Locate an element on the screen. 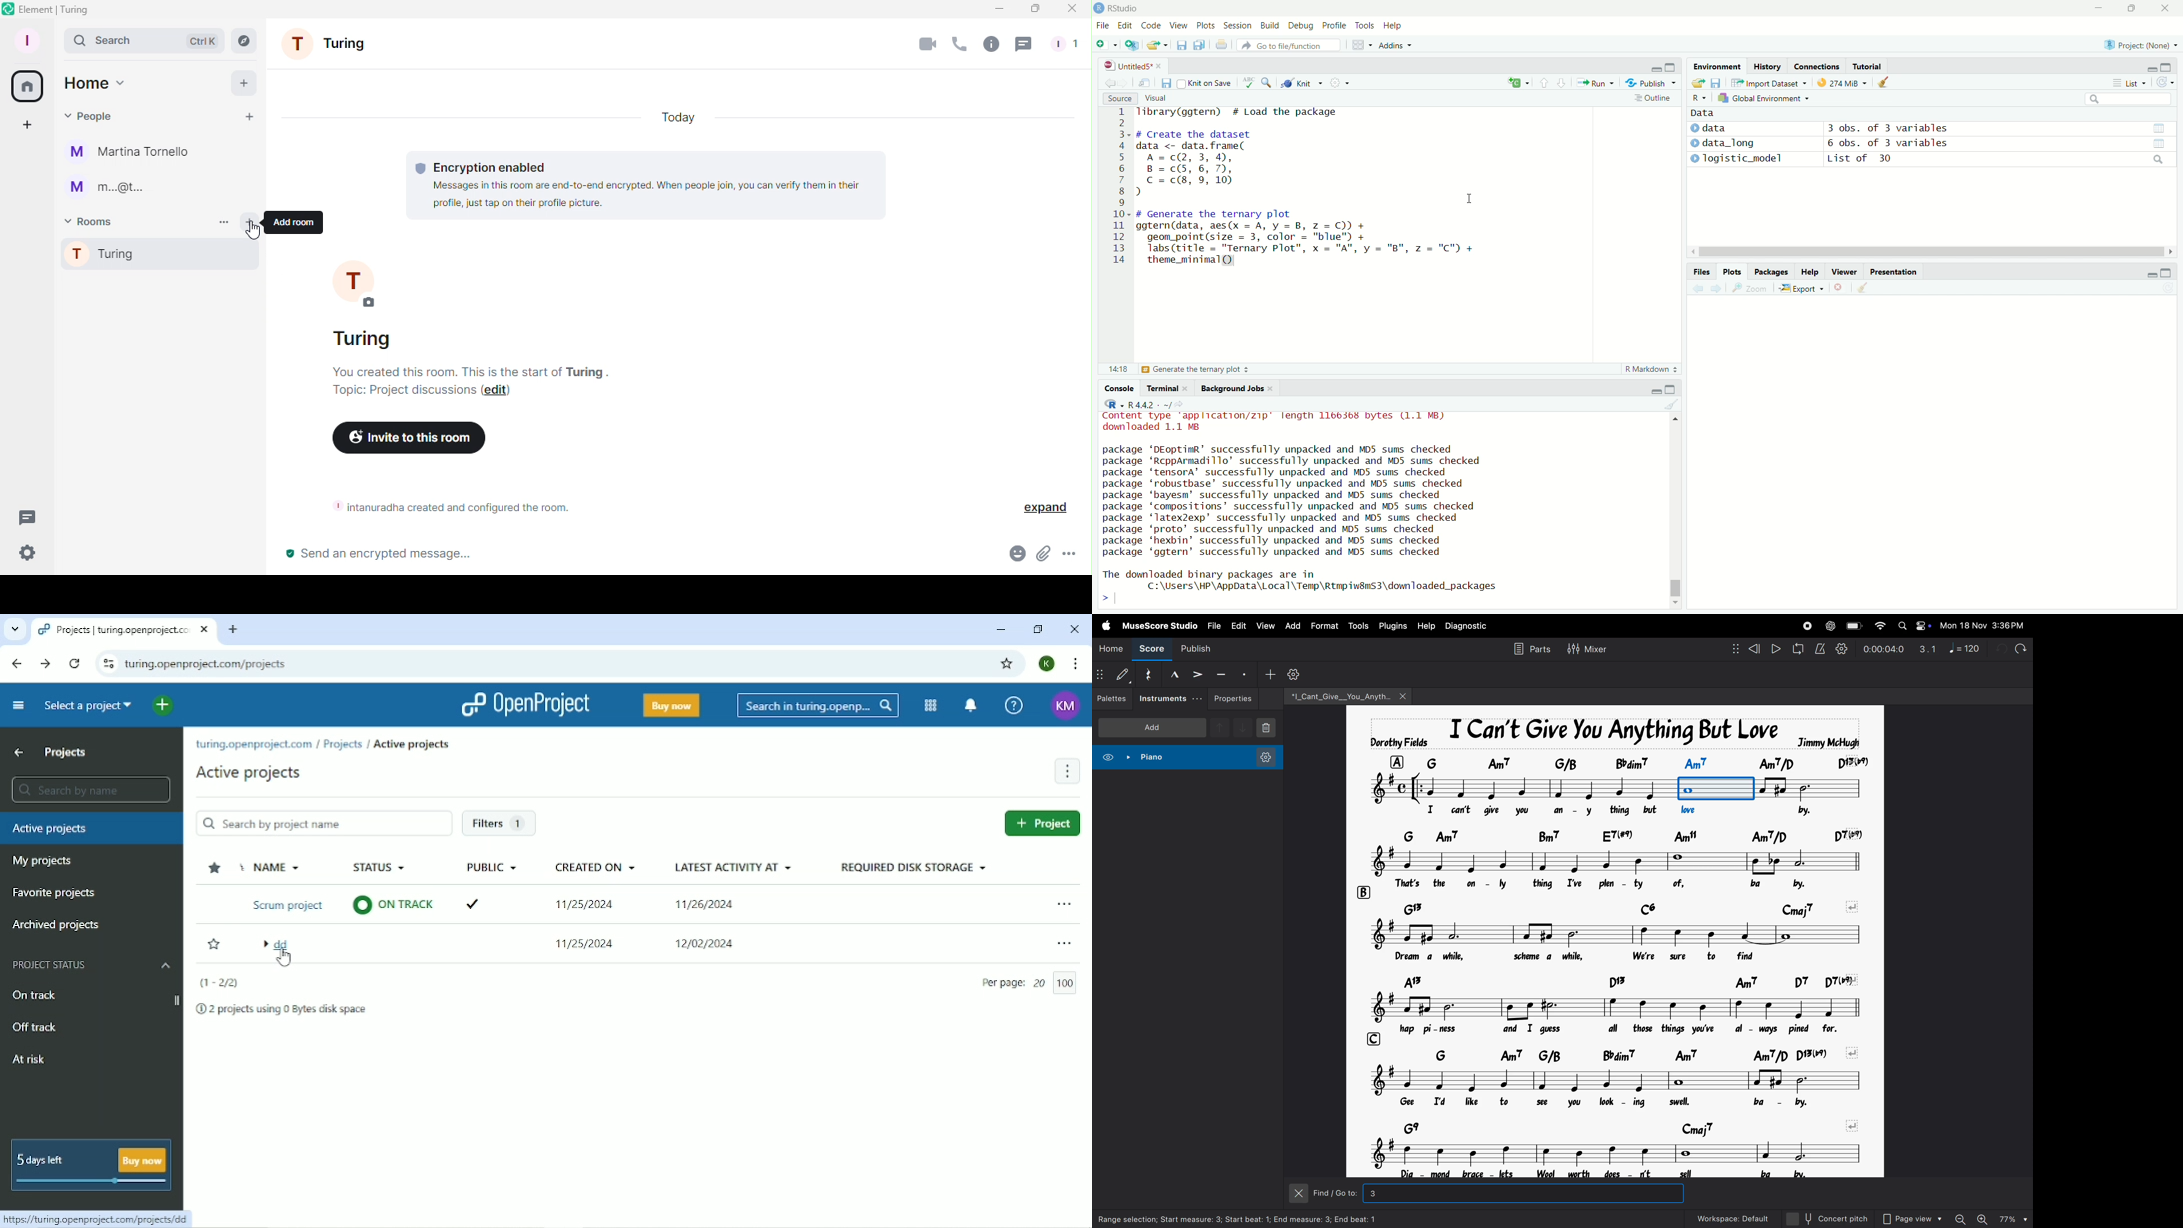 The image size is (2184, 1232). musescore studio is located at coordinates (1158, 625).